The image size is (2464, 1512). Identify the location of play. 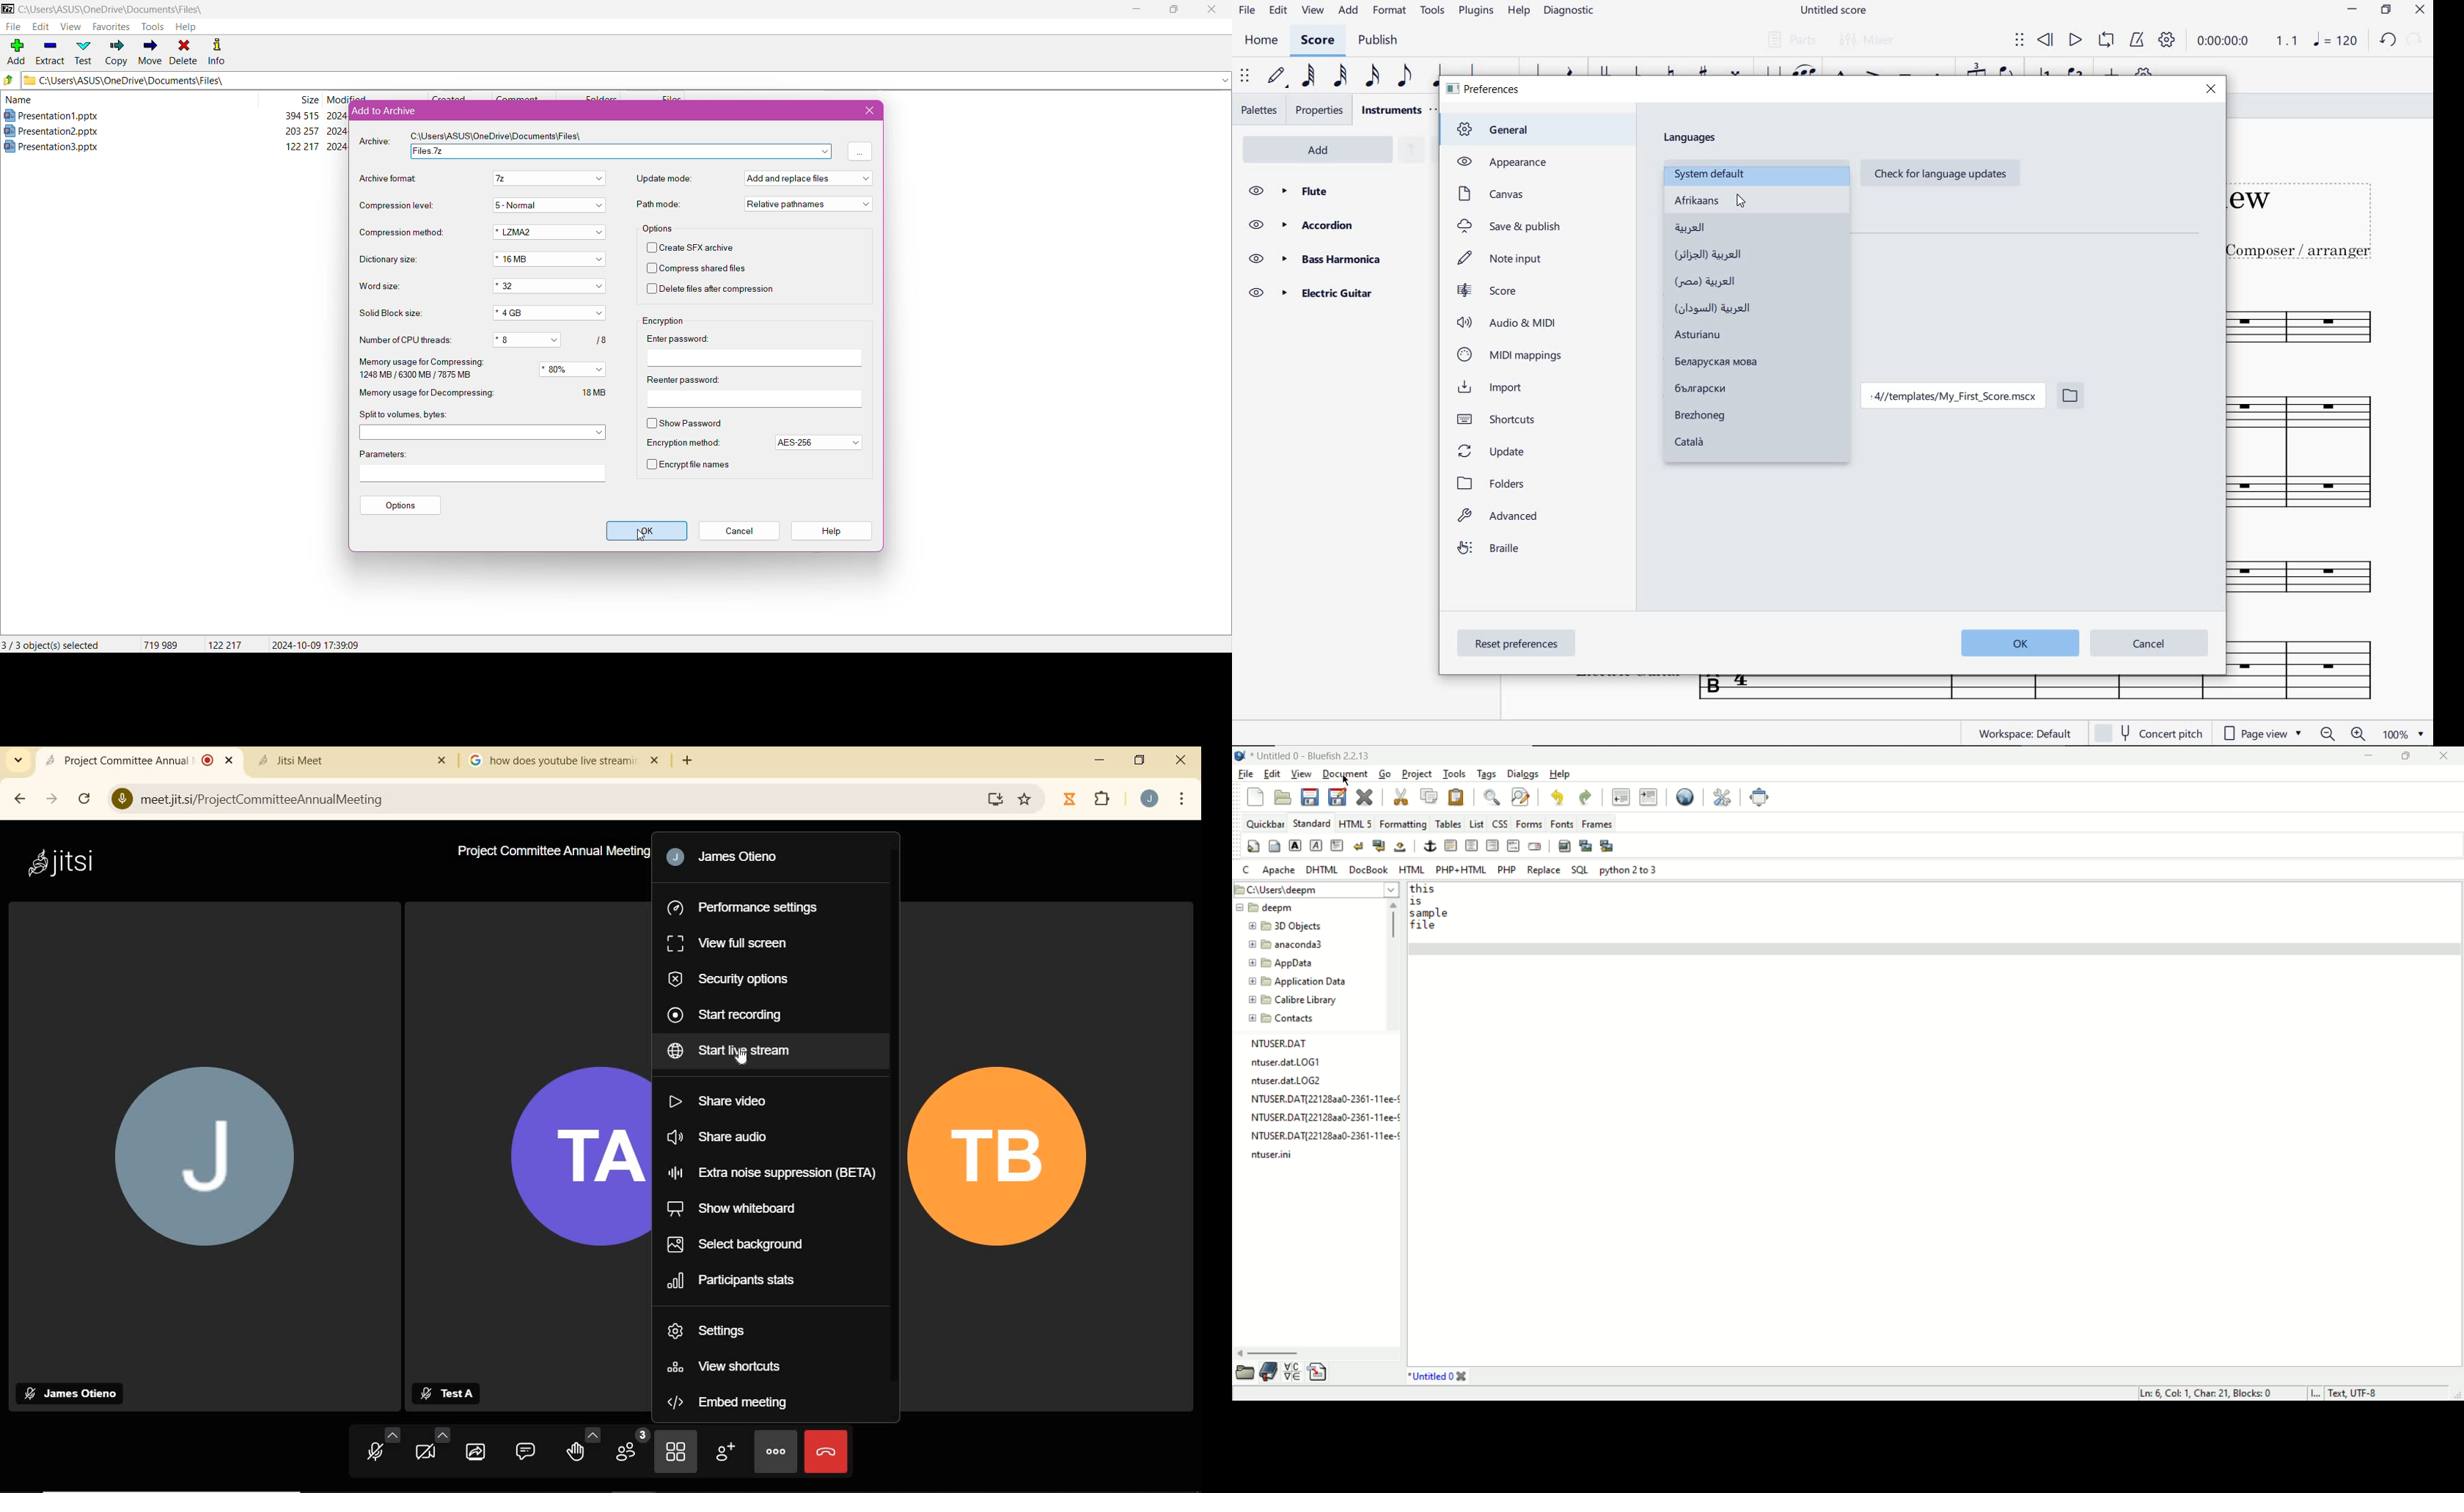
(2074, 40).